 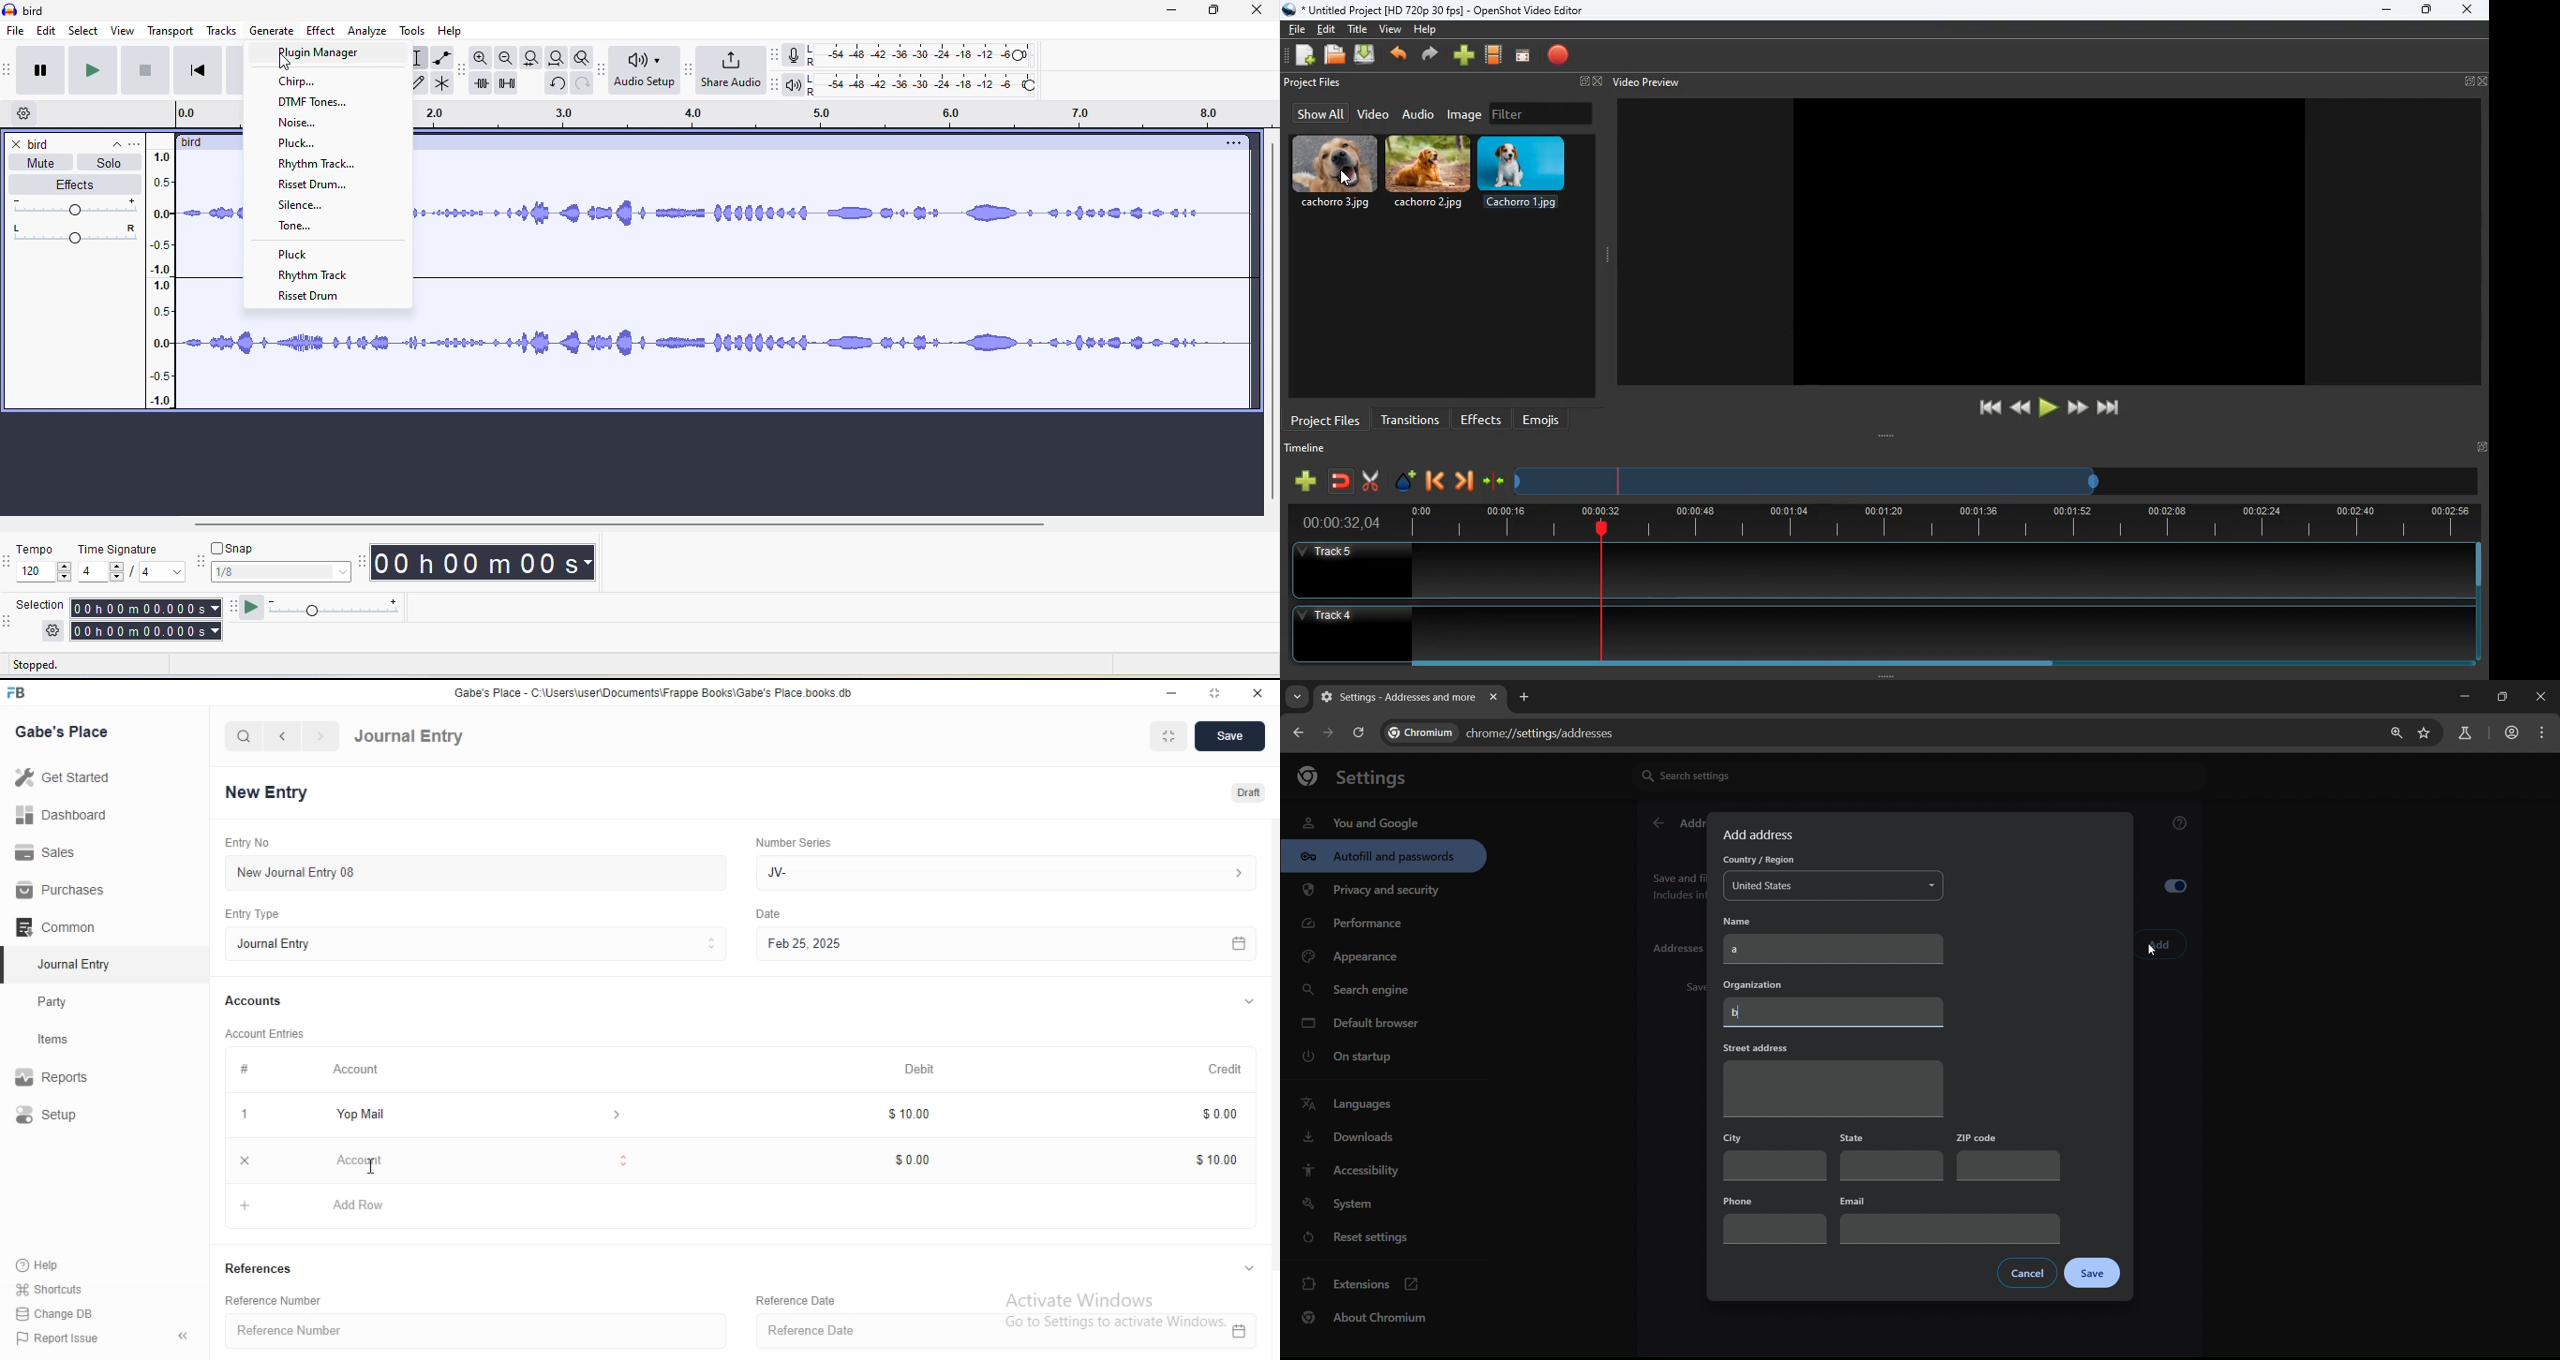 What do you see at coordinates (2387, 11) in the screenshot?
I see `minimize` at bounding box center [2387, 11].